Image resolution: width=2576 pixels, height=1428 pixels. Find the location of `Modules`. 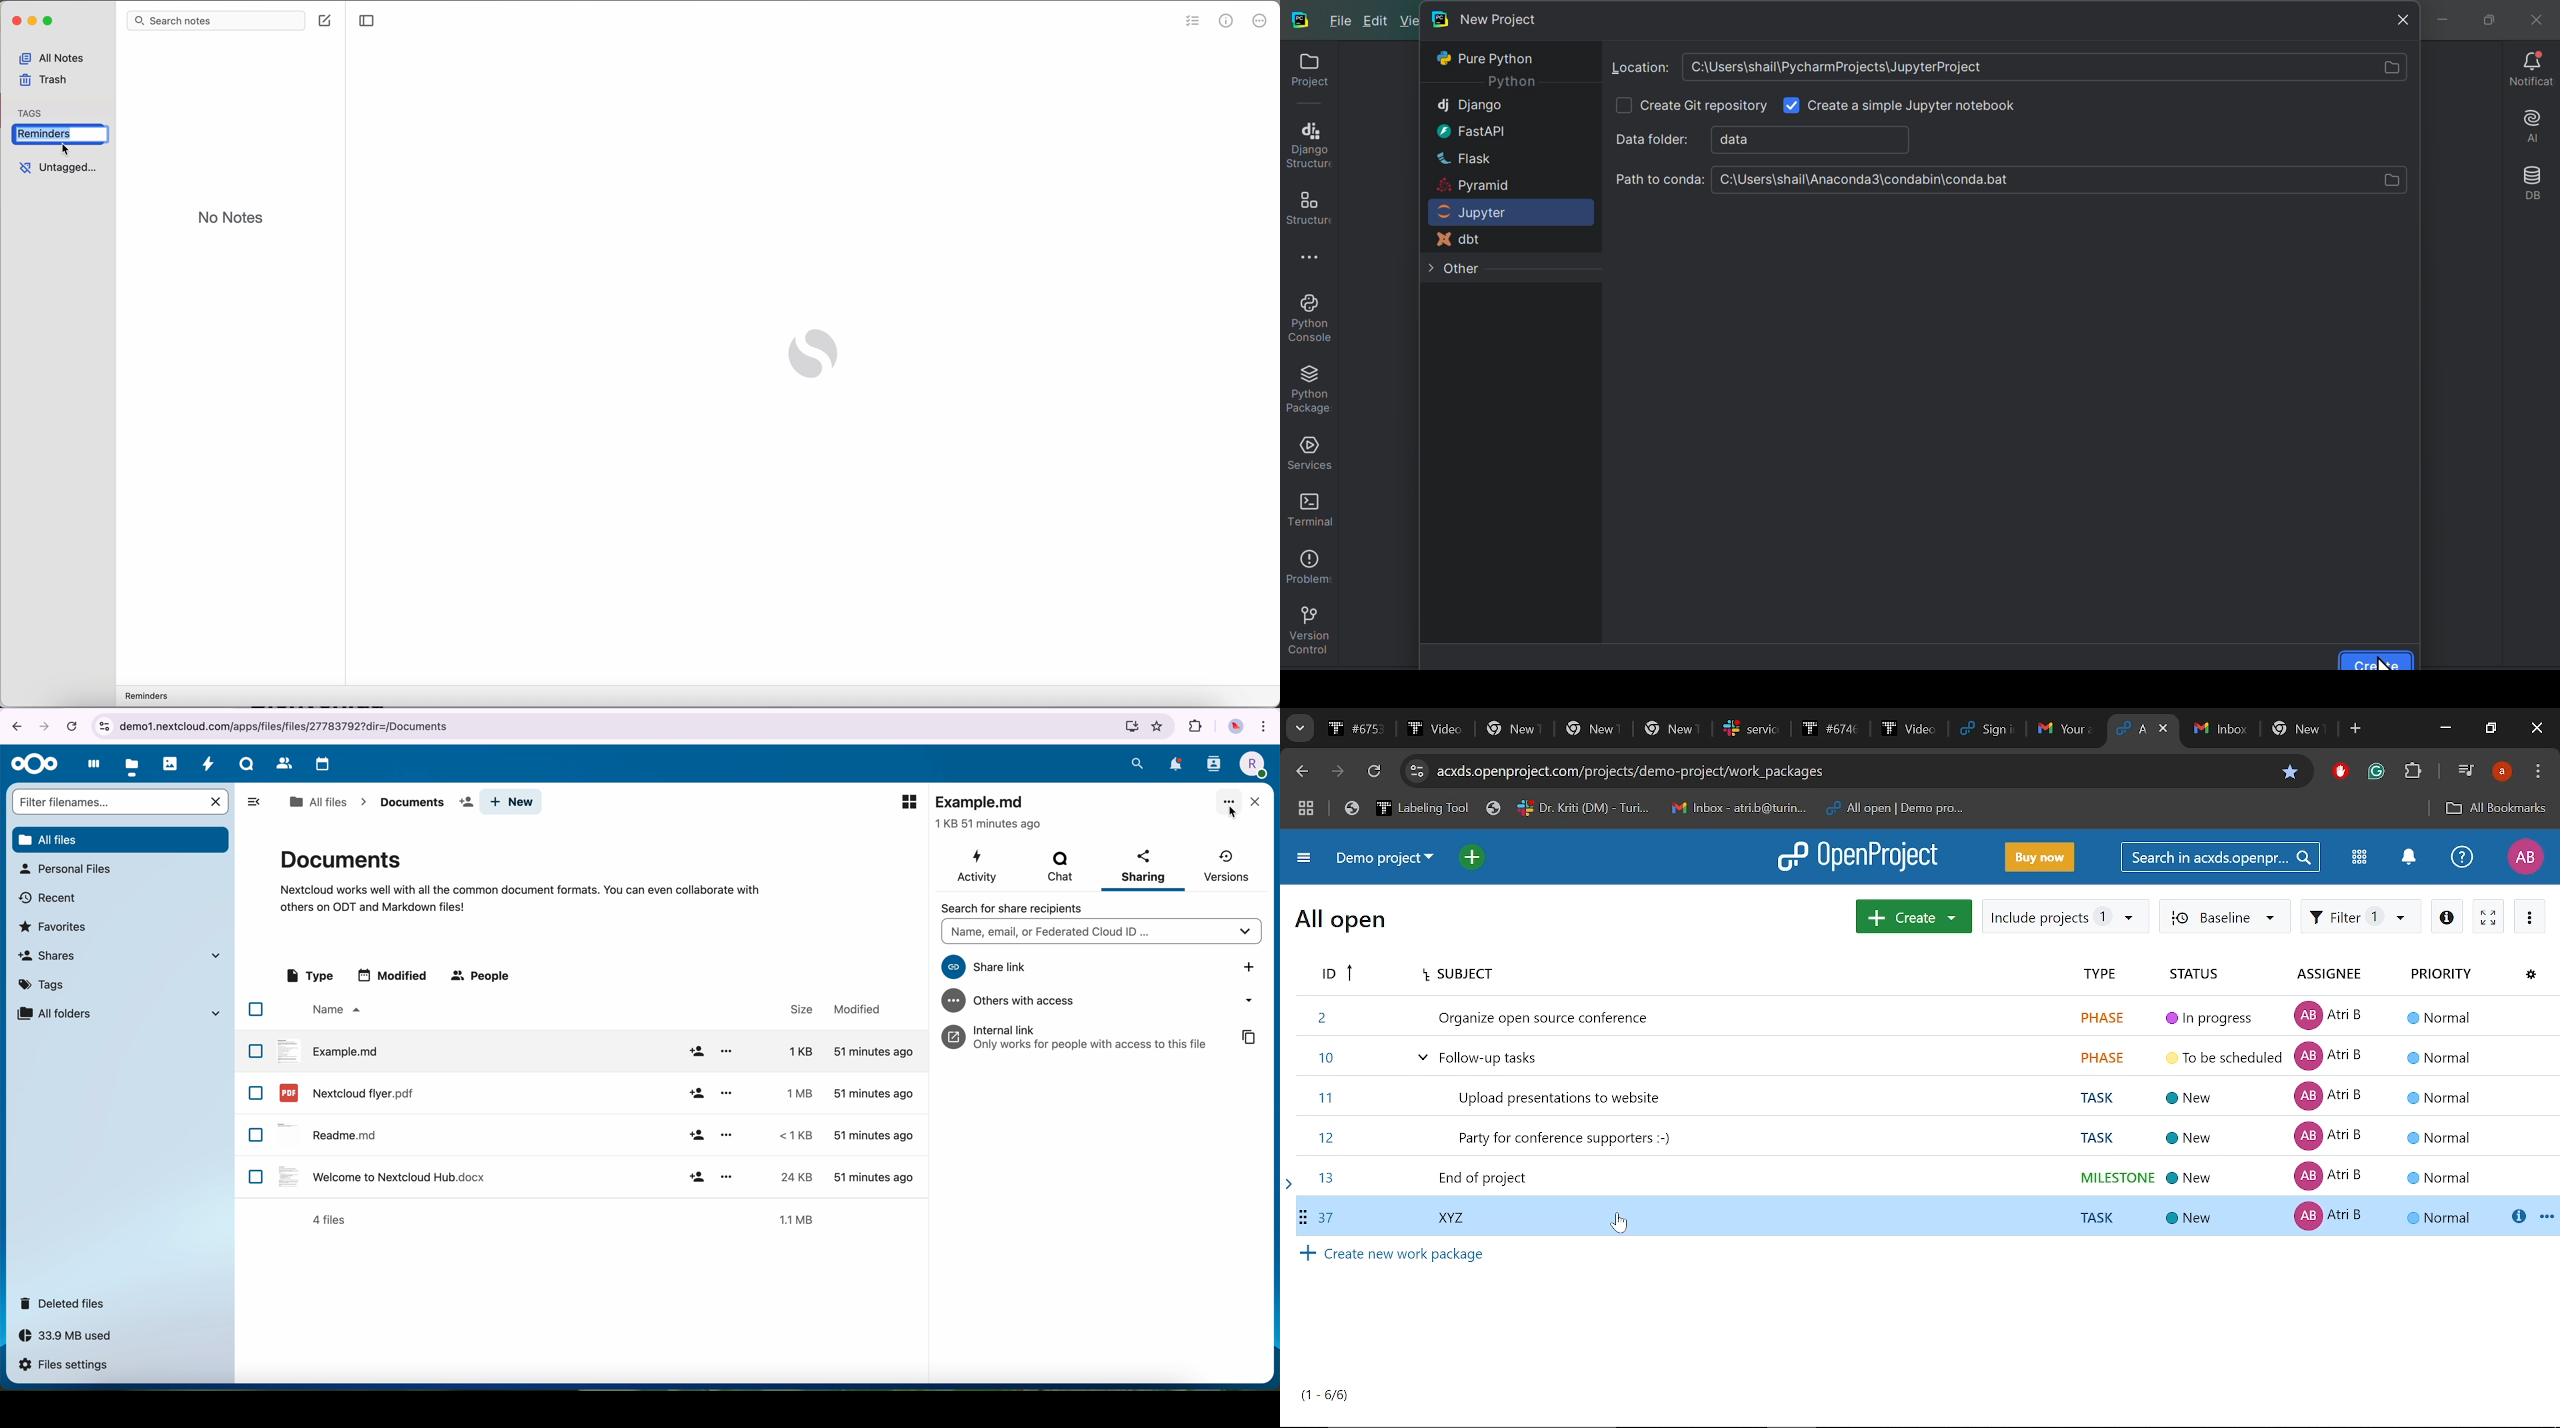

Modules is located at coordinates (2359, 857).